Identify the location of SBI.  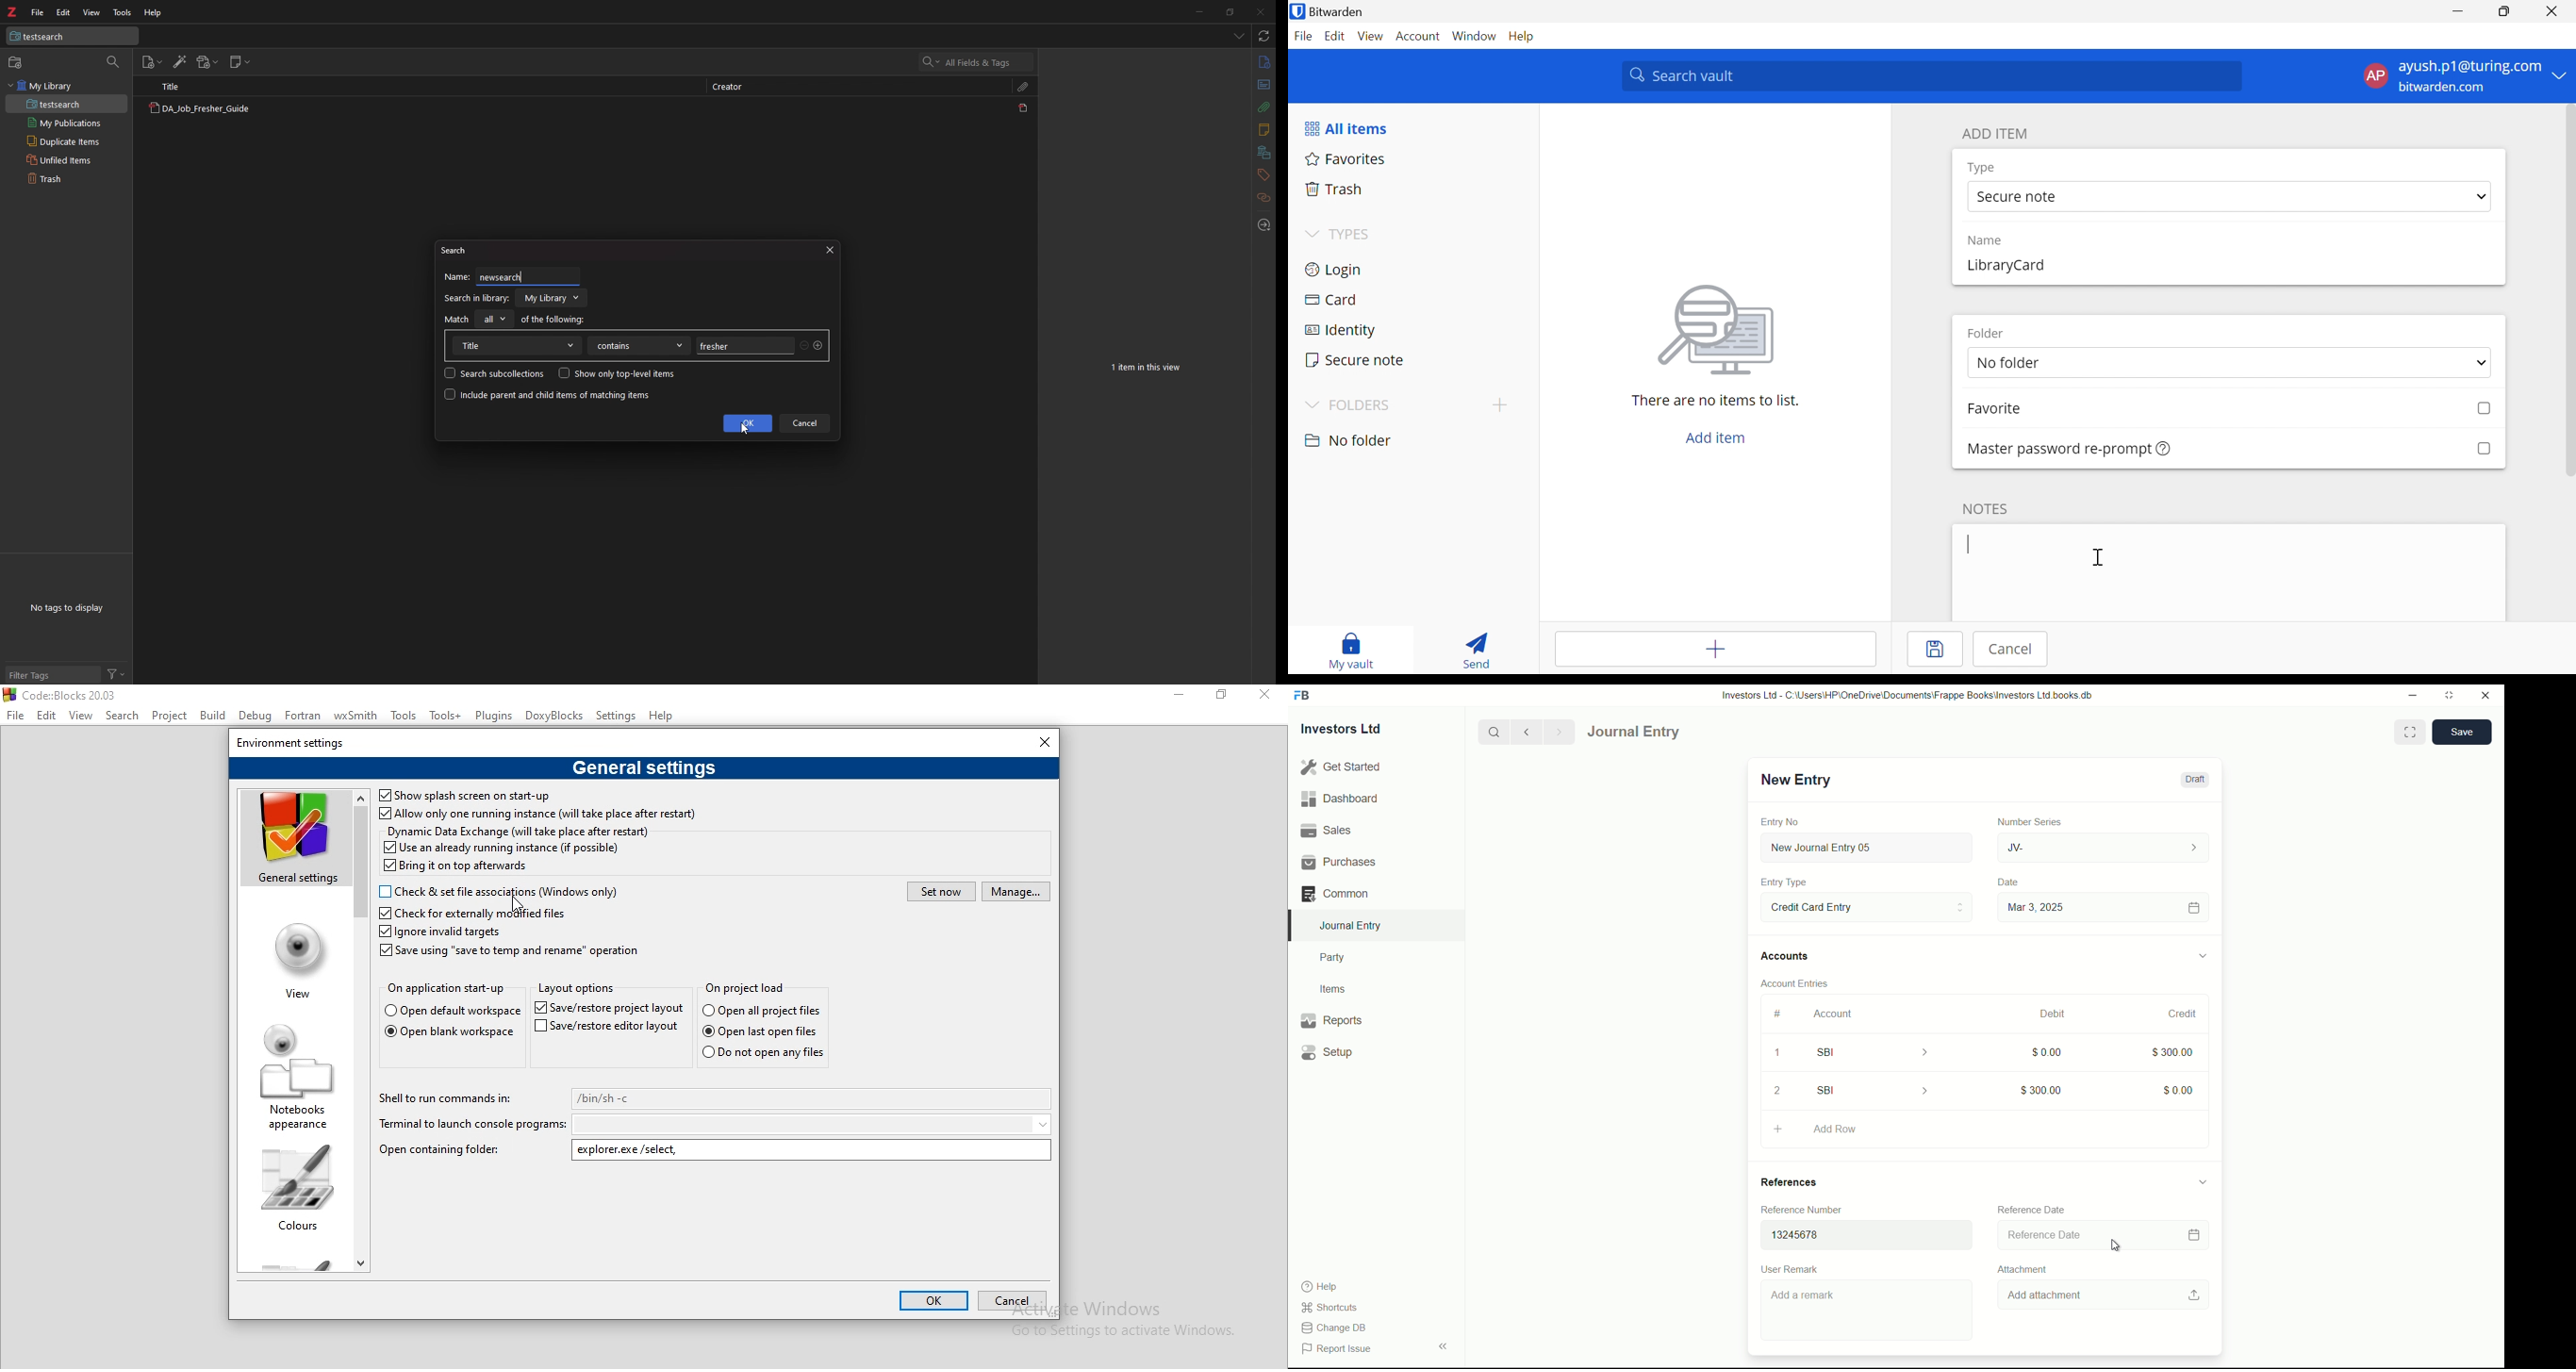
(1876, 1090).